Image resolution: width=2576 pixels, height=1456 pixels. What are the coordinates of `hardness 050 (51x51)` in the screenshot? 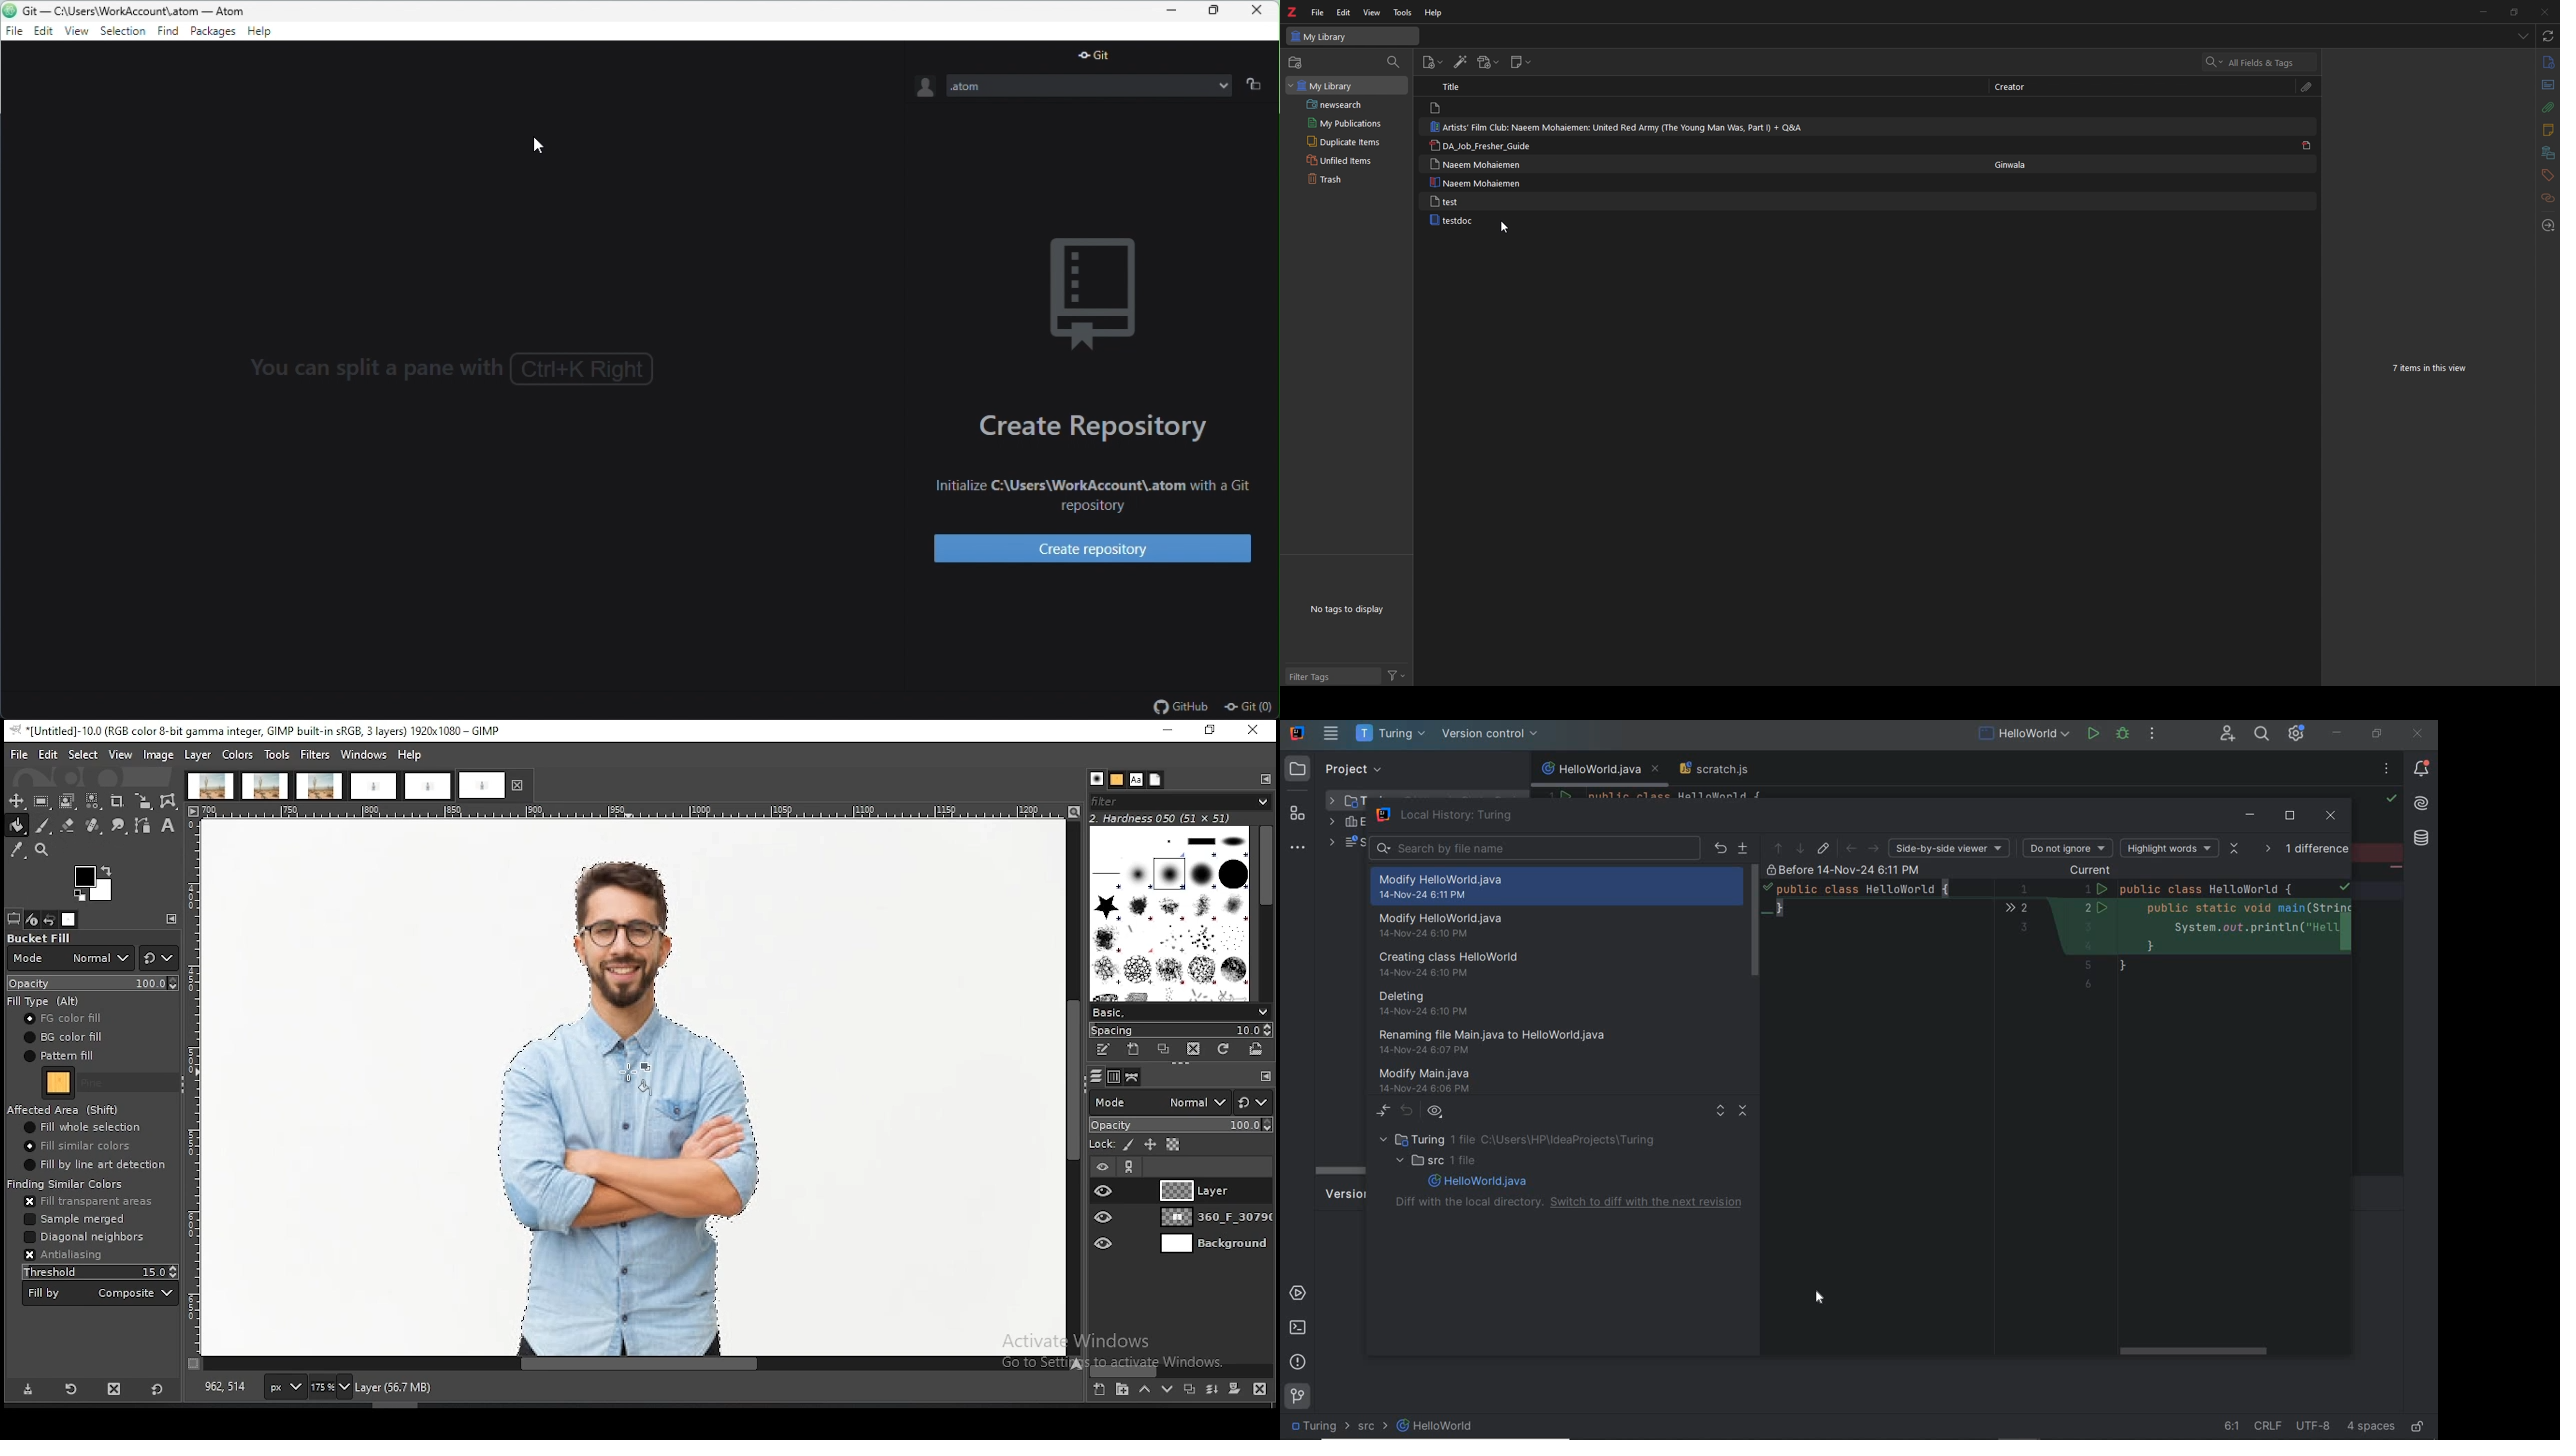 It's located at (1161, 818).